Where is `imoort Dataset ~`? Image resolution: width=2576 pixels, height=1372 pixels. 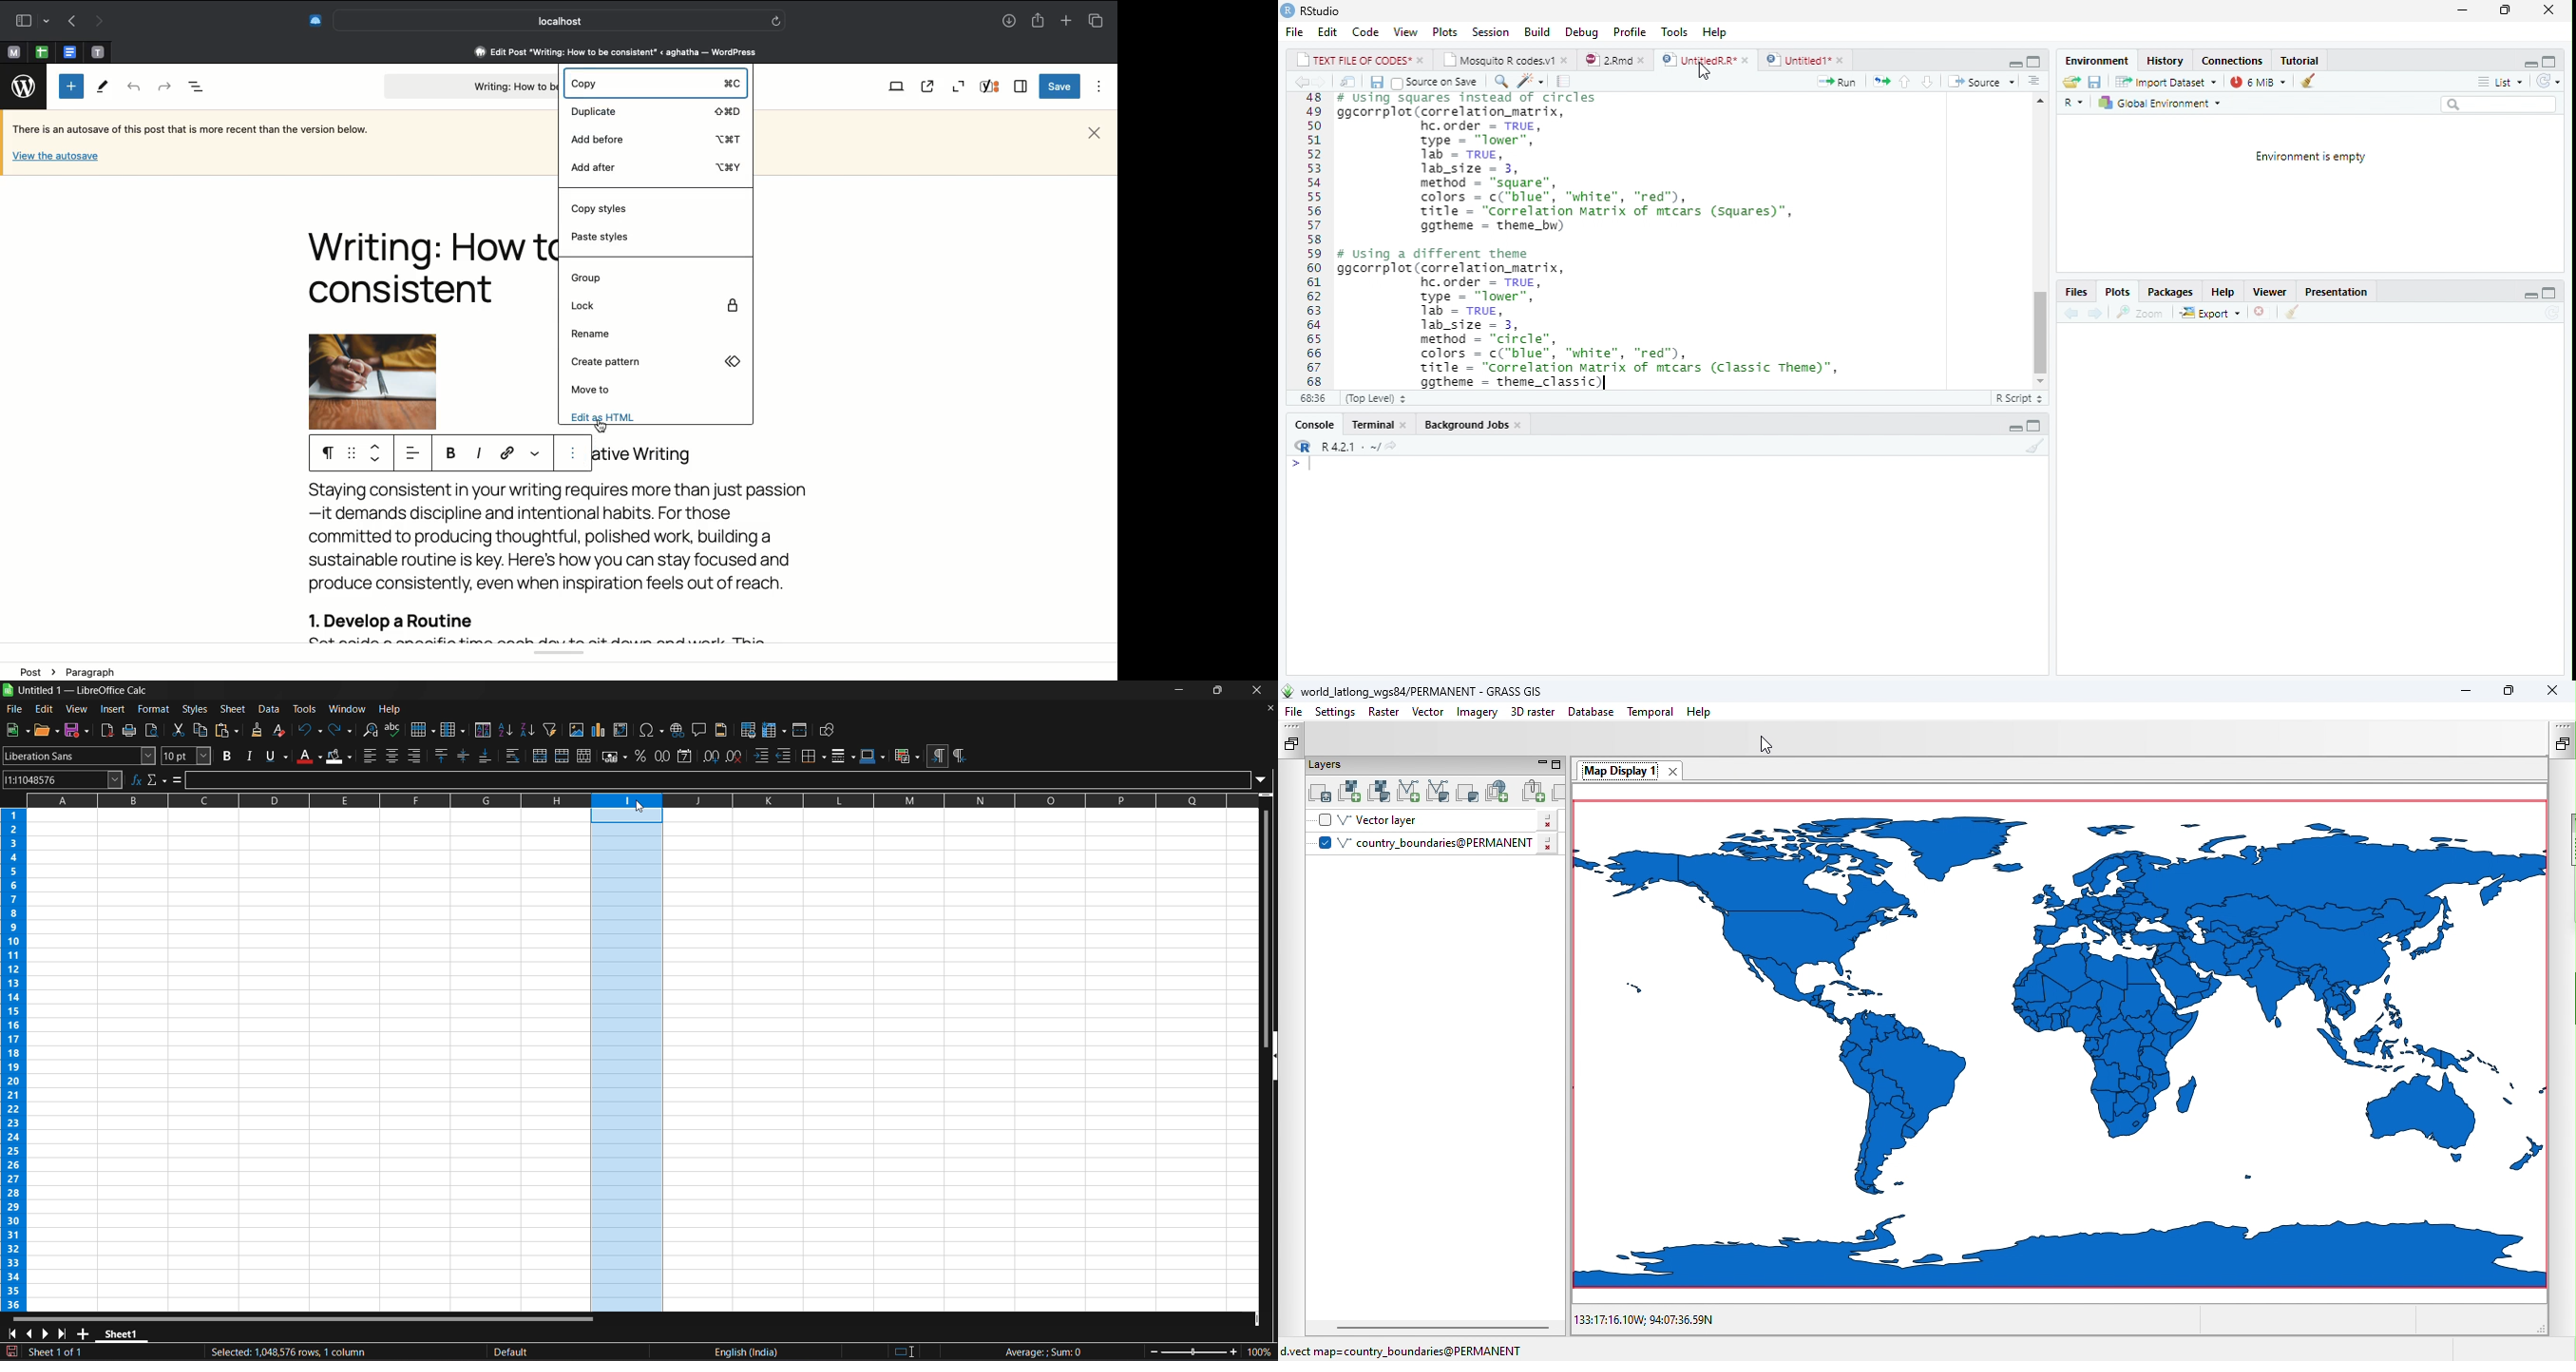 imoort Dataset ~ is located at coordinates (2170, 82).